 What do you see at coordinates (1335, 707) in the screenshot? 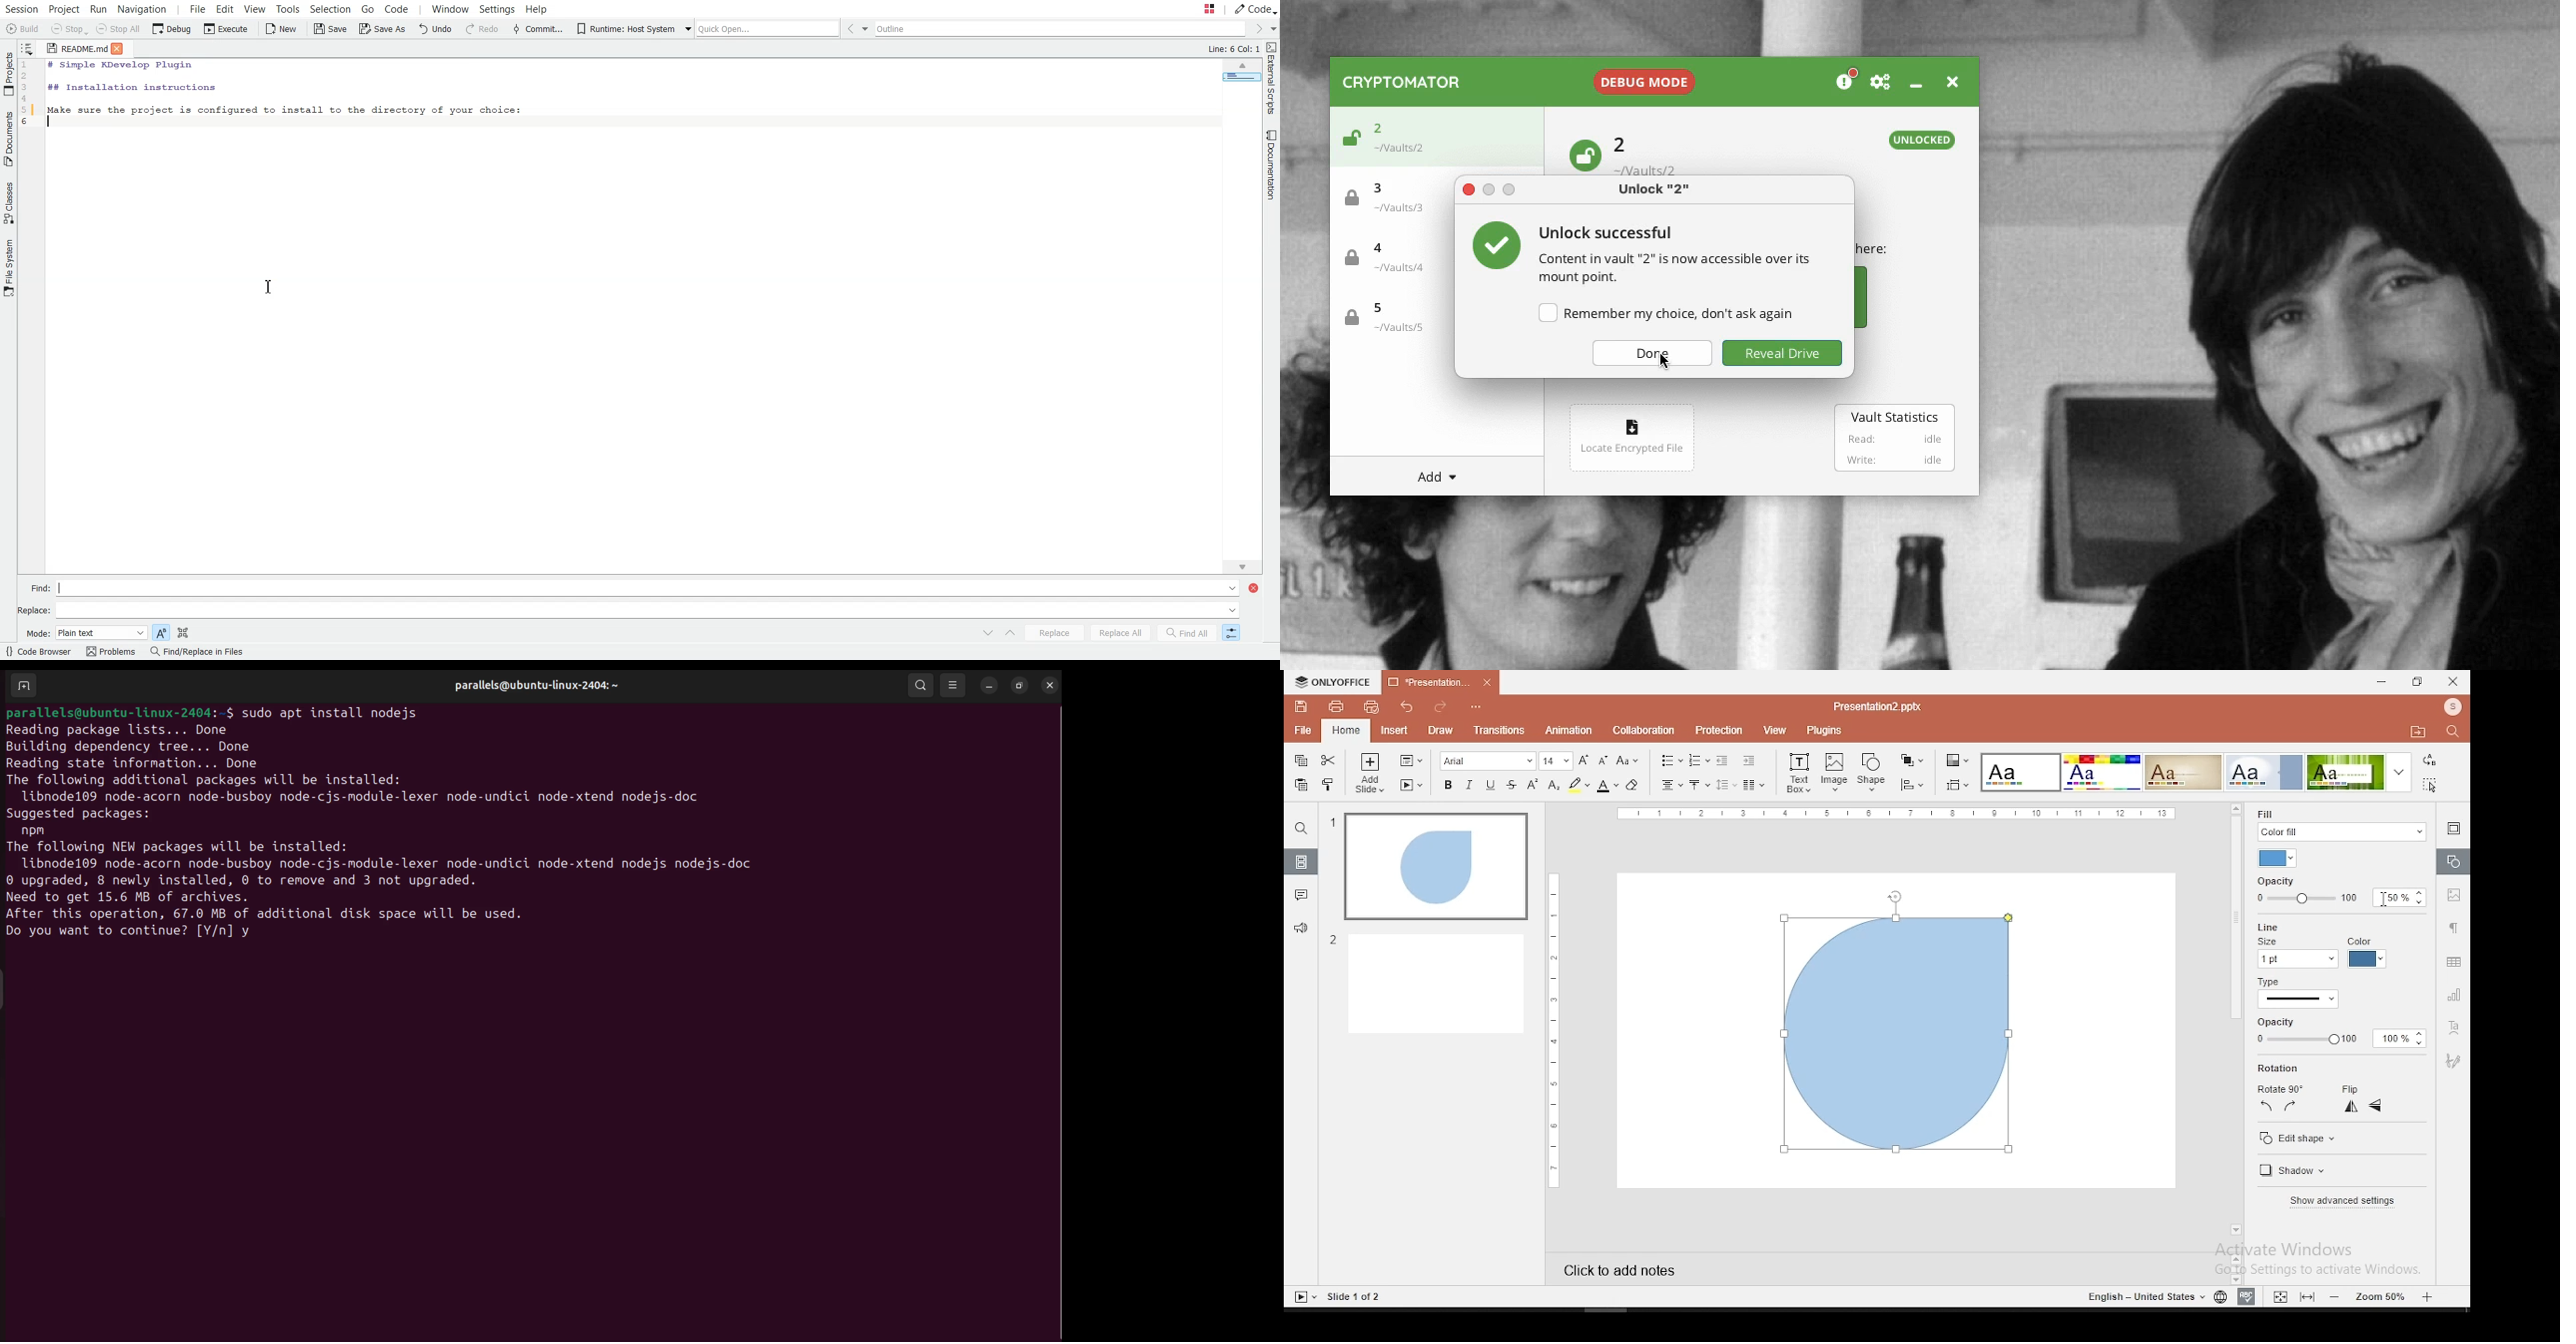
I see `print file` at bounding box center [1335, 707].